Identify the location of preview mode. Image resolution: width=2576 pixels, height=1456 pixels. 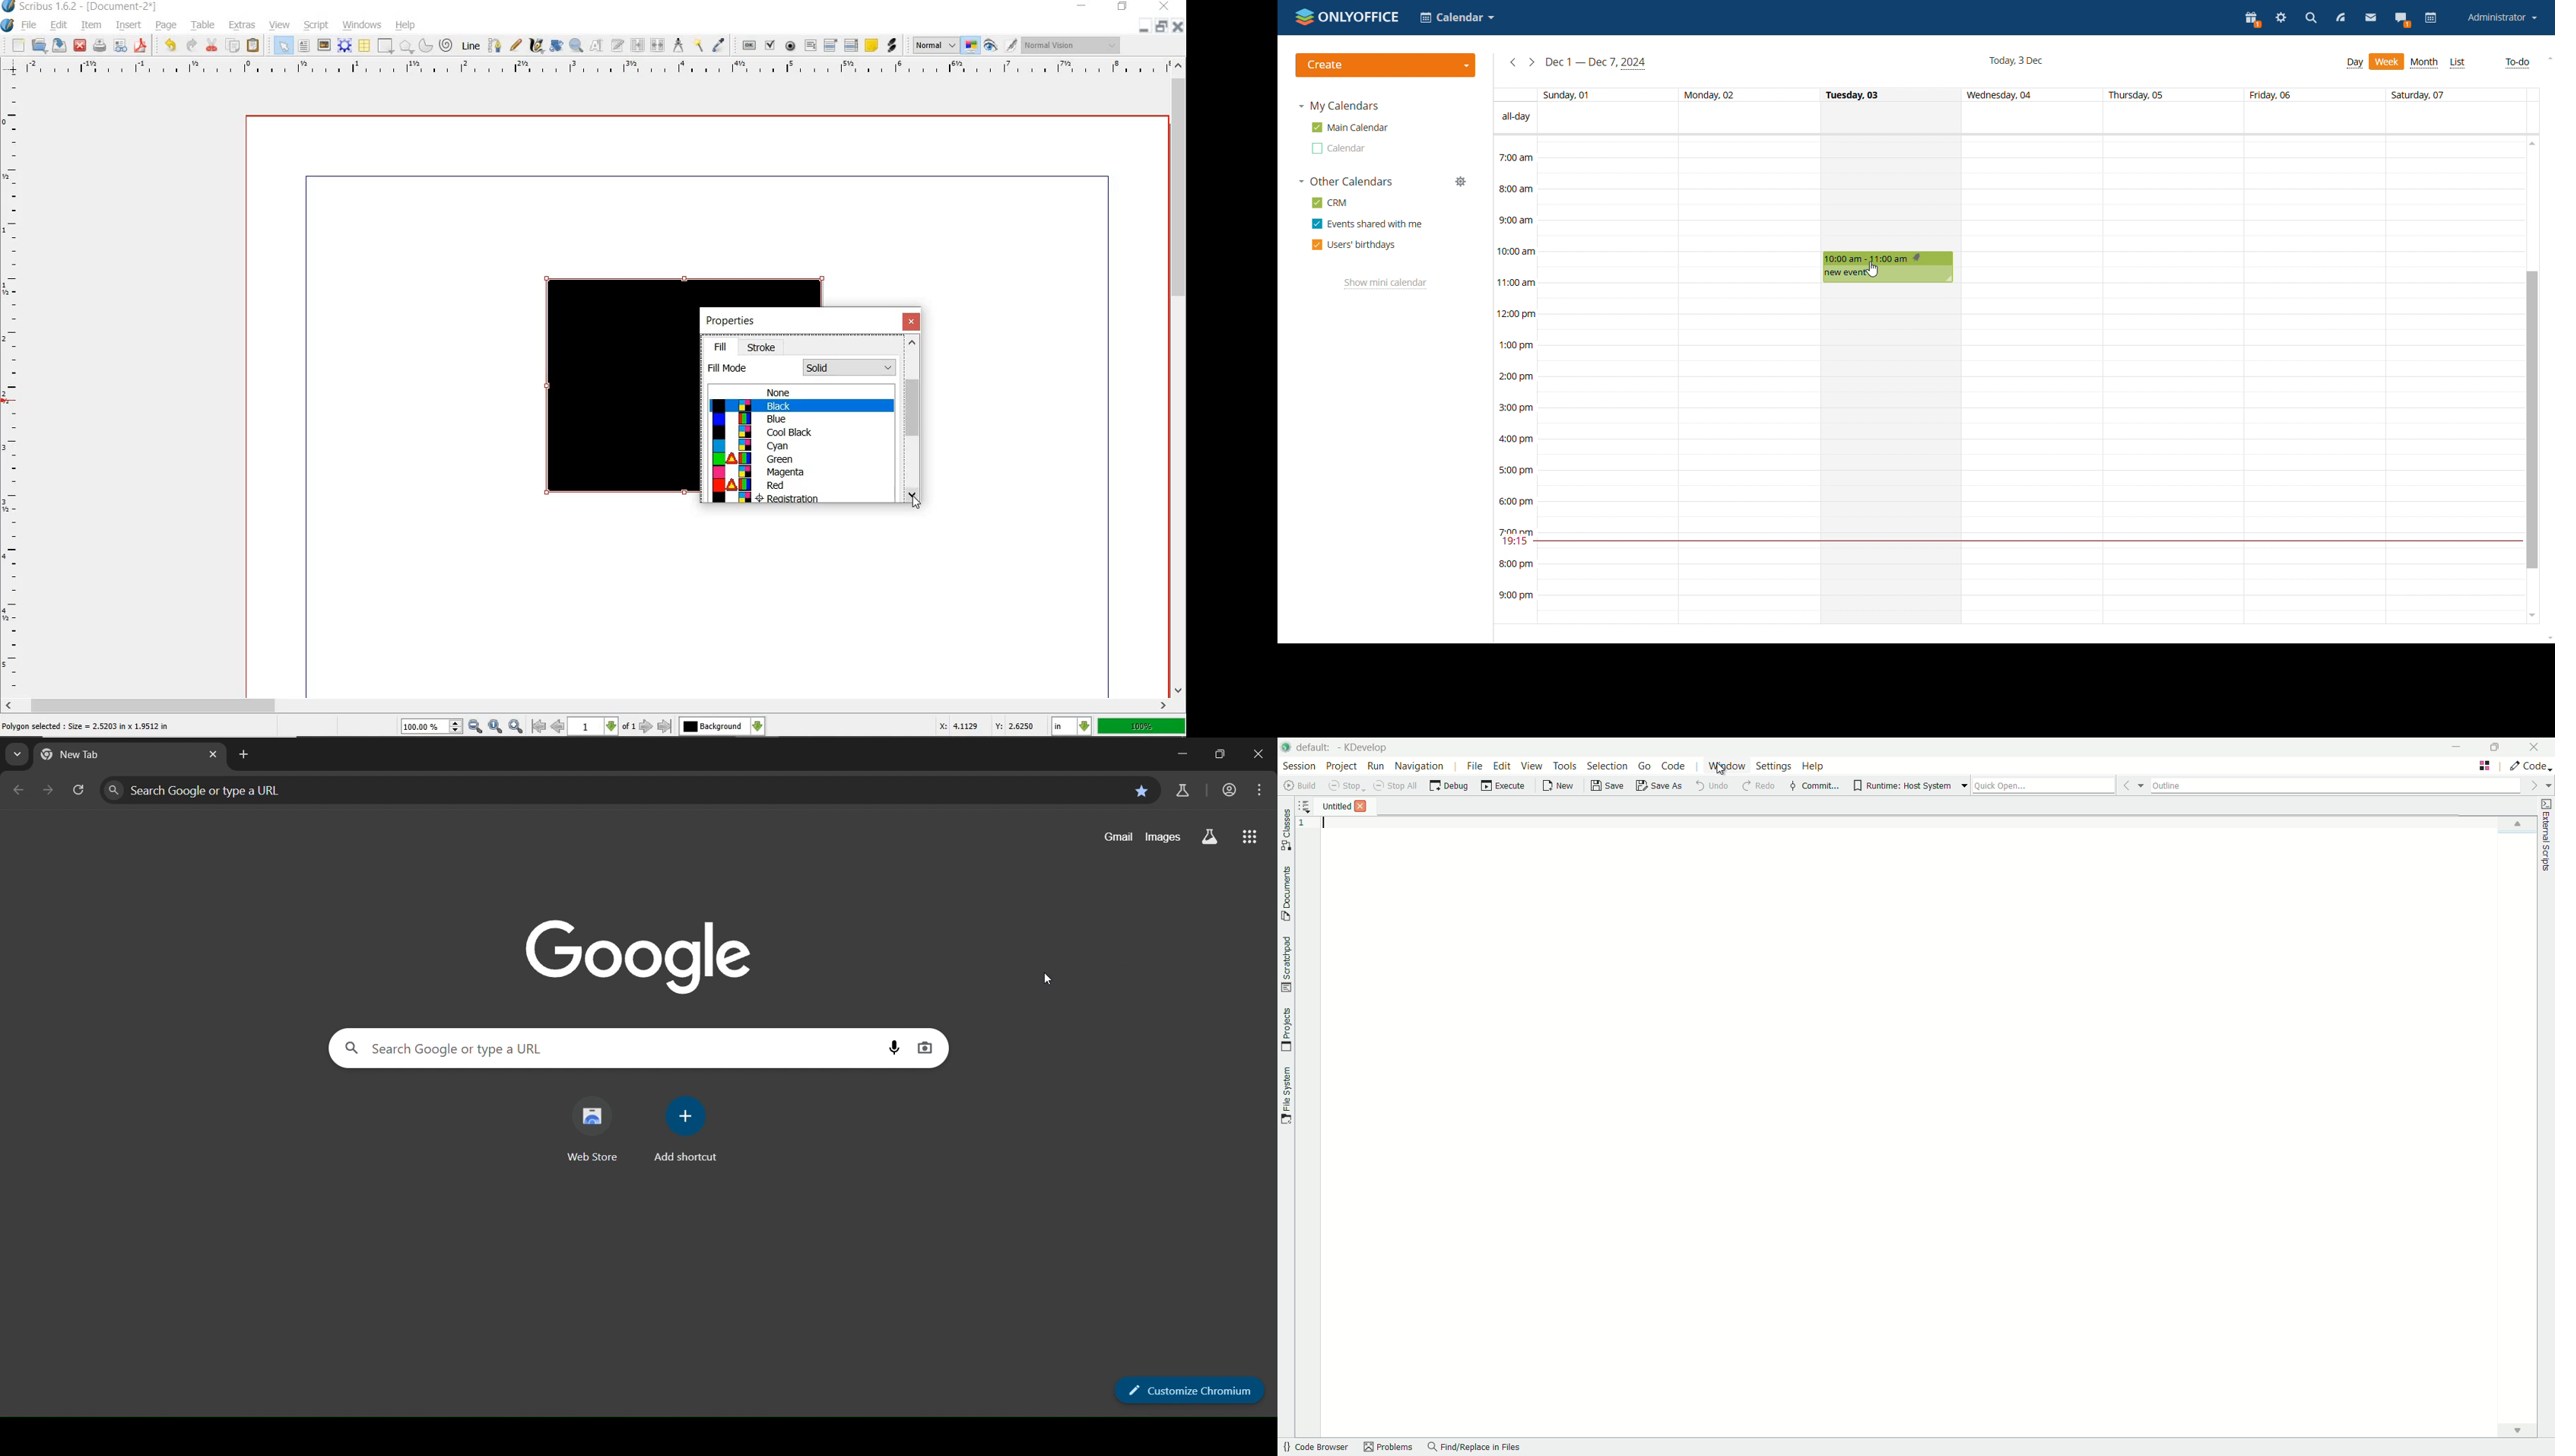
(992, 47).